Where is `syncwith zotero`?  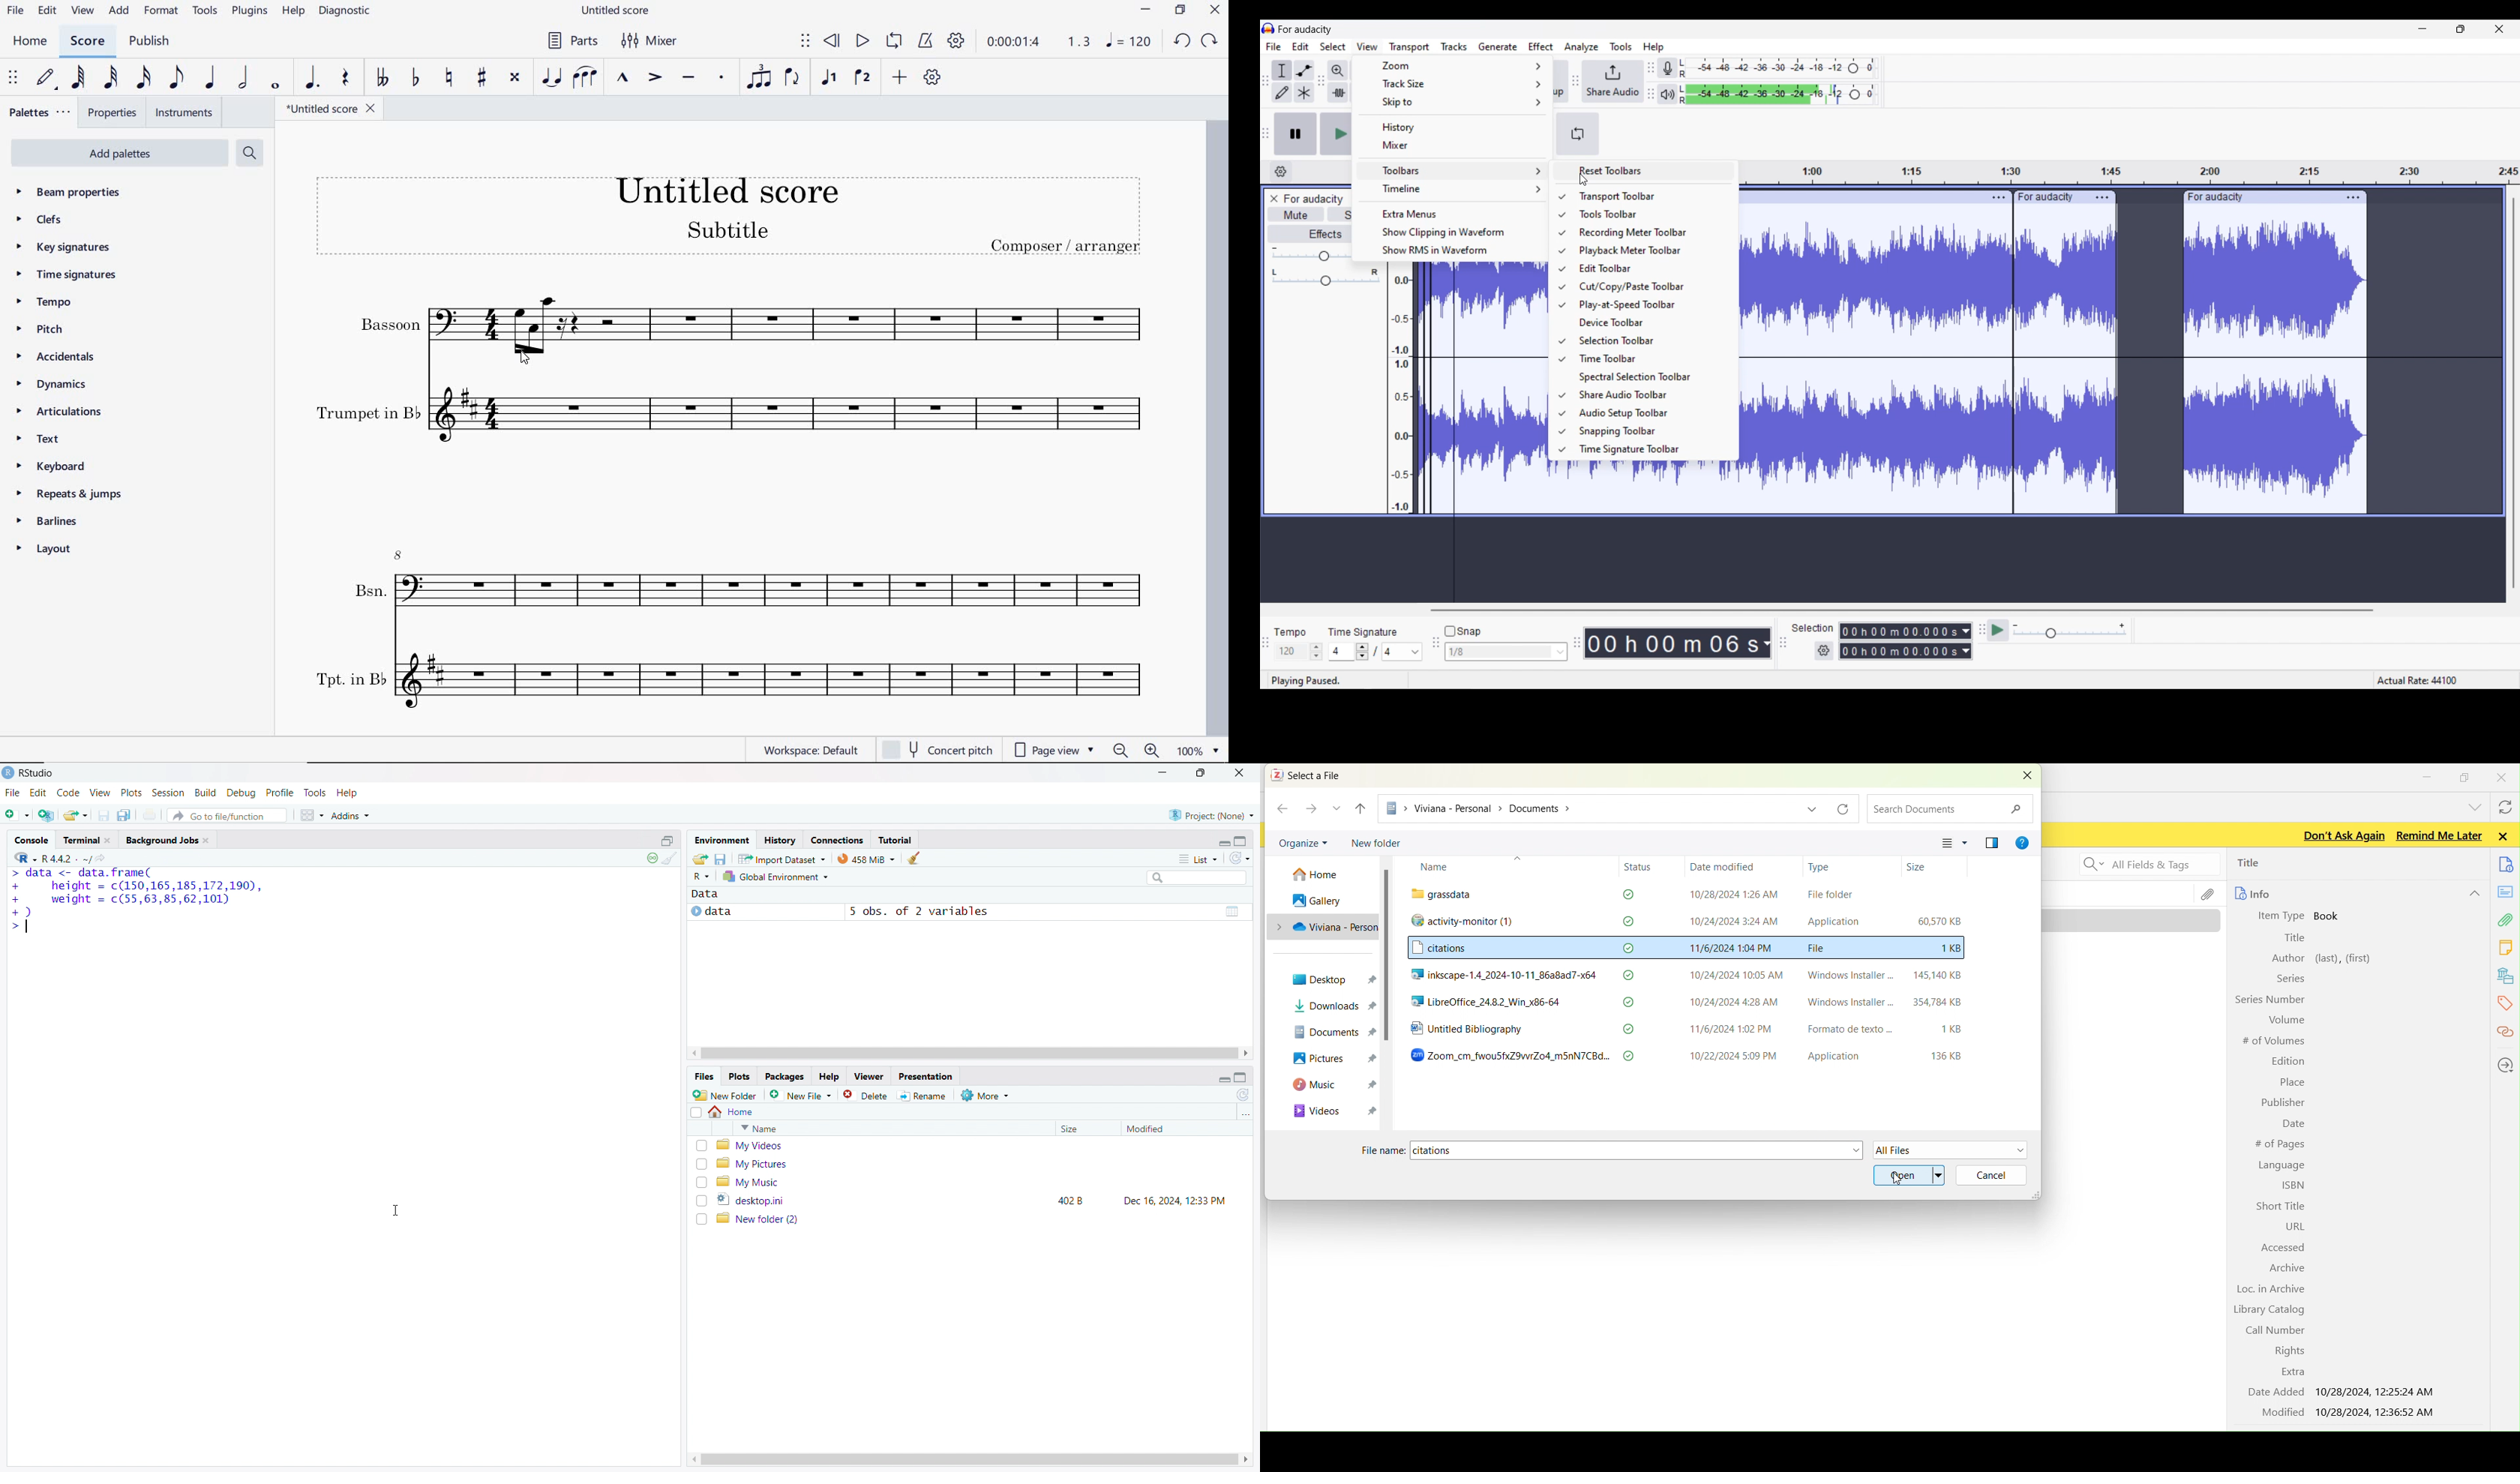 syncwith zotero is located at coordinates (2508, 806).